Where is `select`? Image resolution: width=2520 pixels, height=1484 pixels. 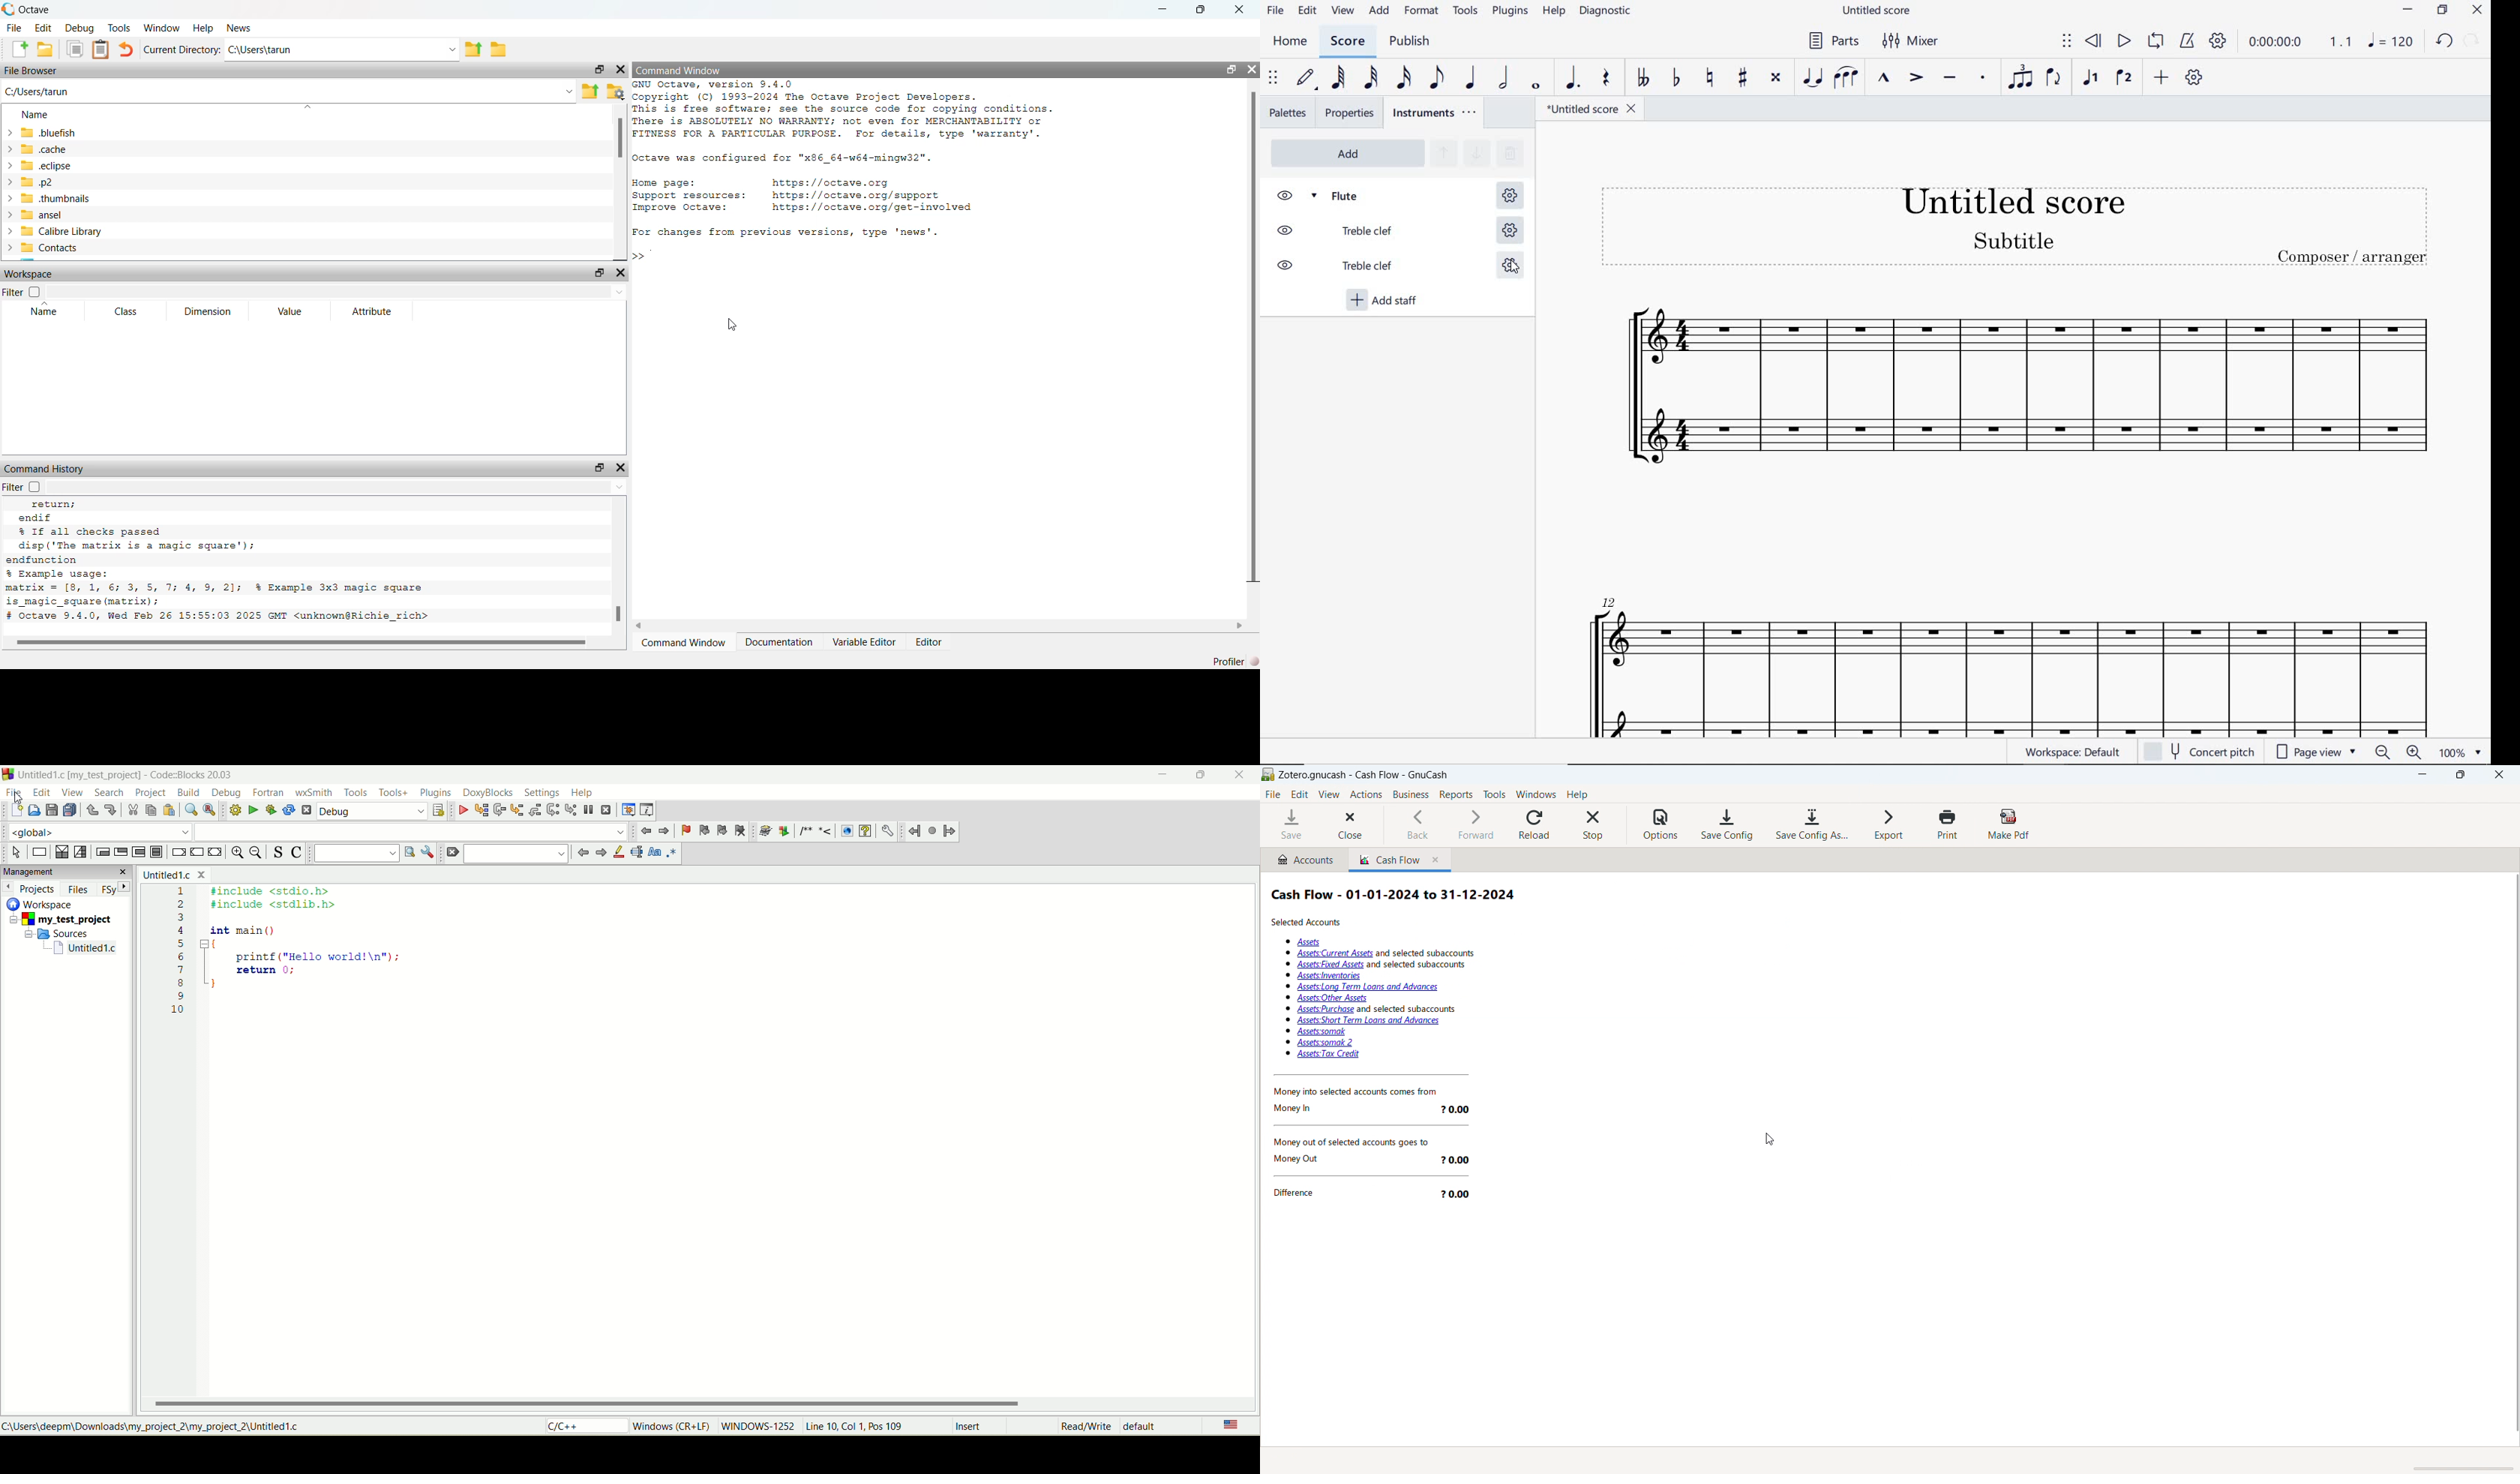 select is located at coordinates (16, 852).